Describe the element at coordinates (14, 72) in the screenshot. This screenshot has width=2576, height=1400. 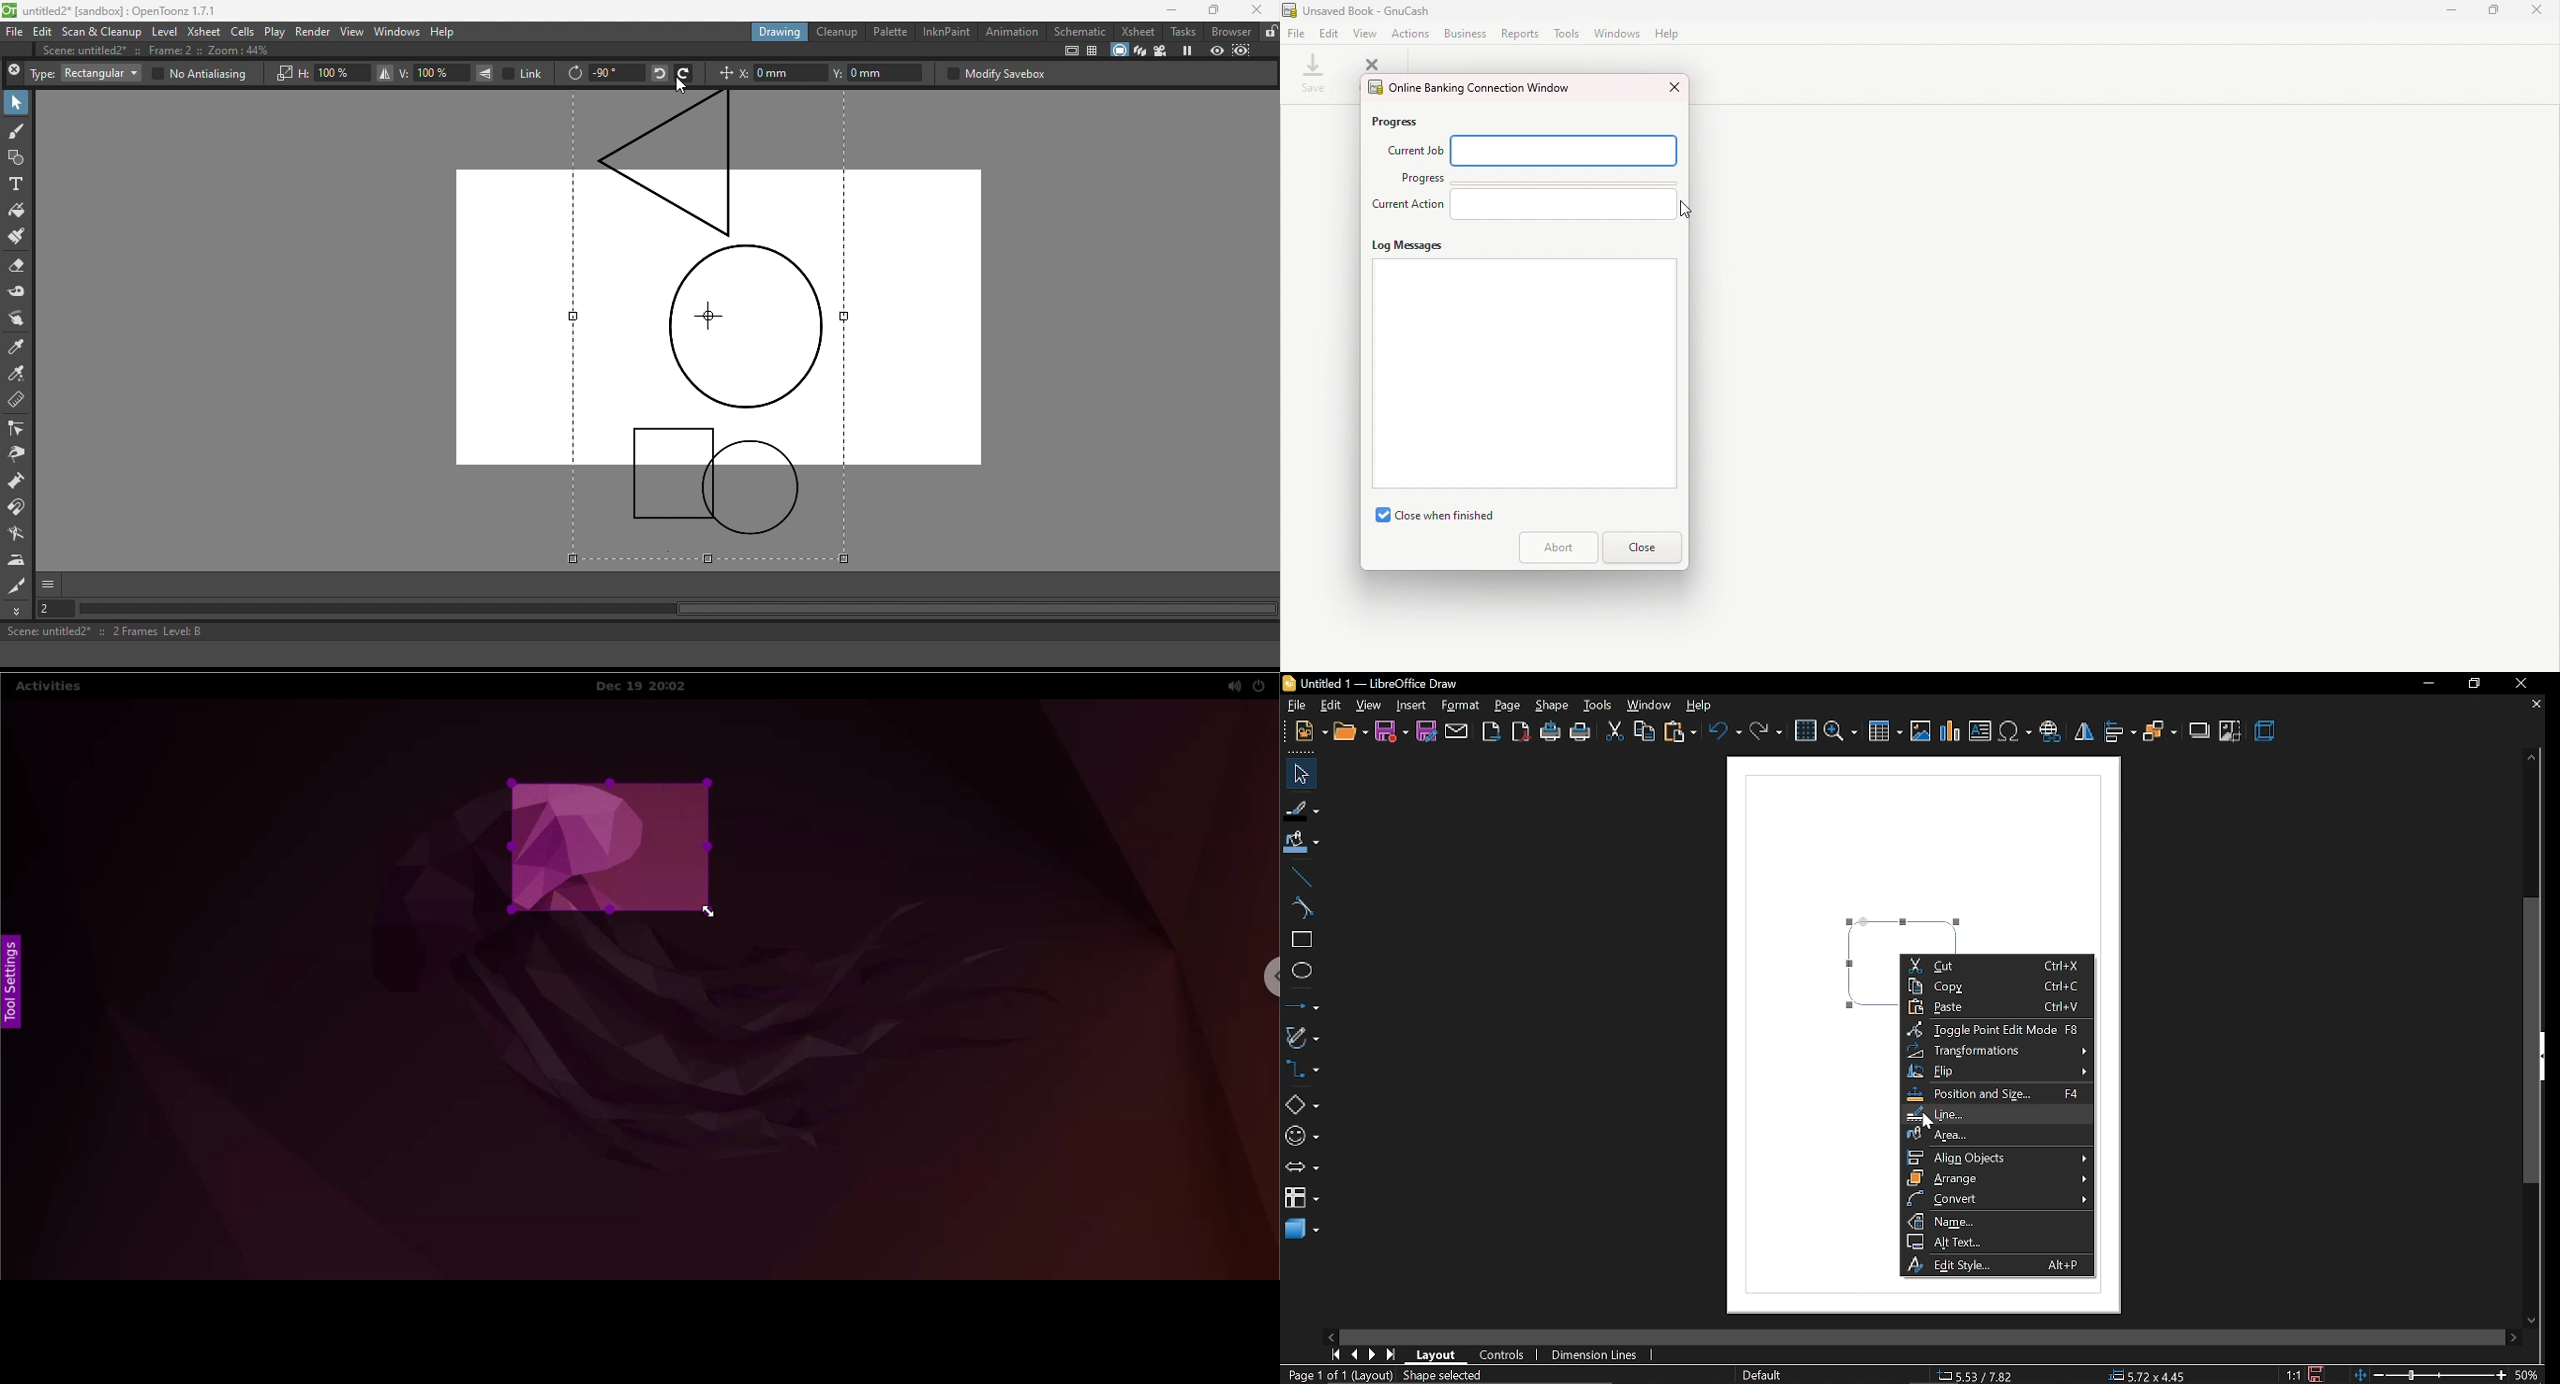
I see `Close` at that location.